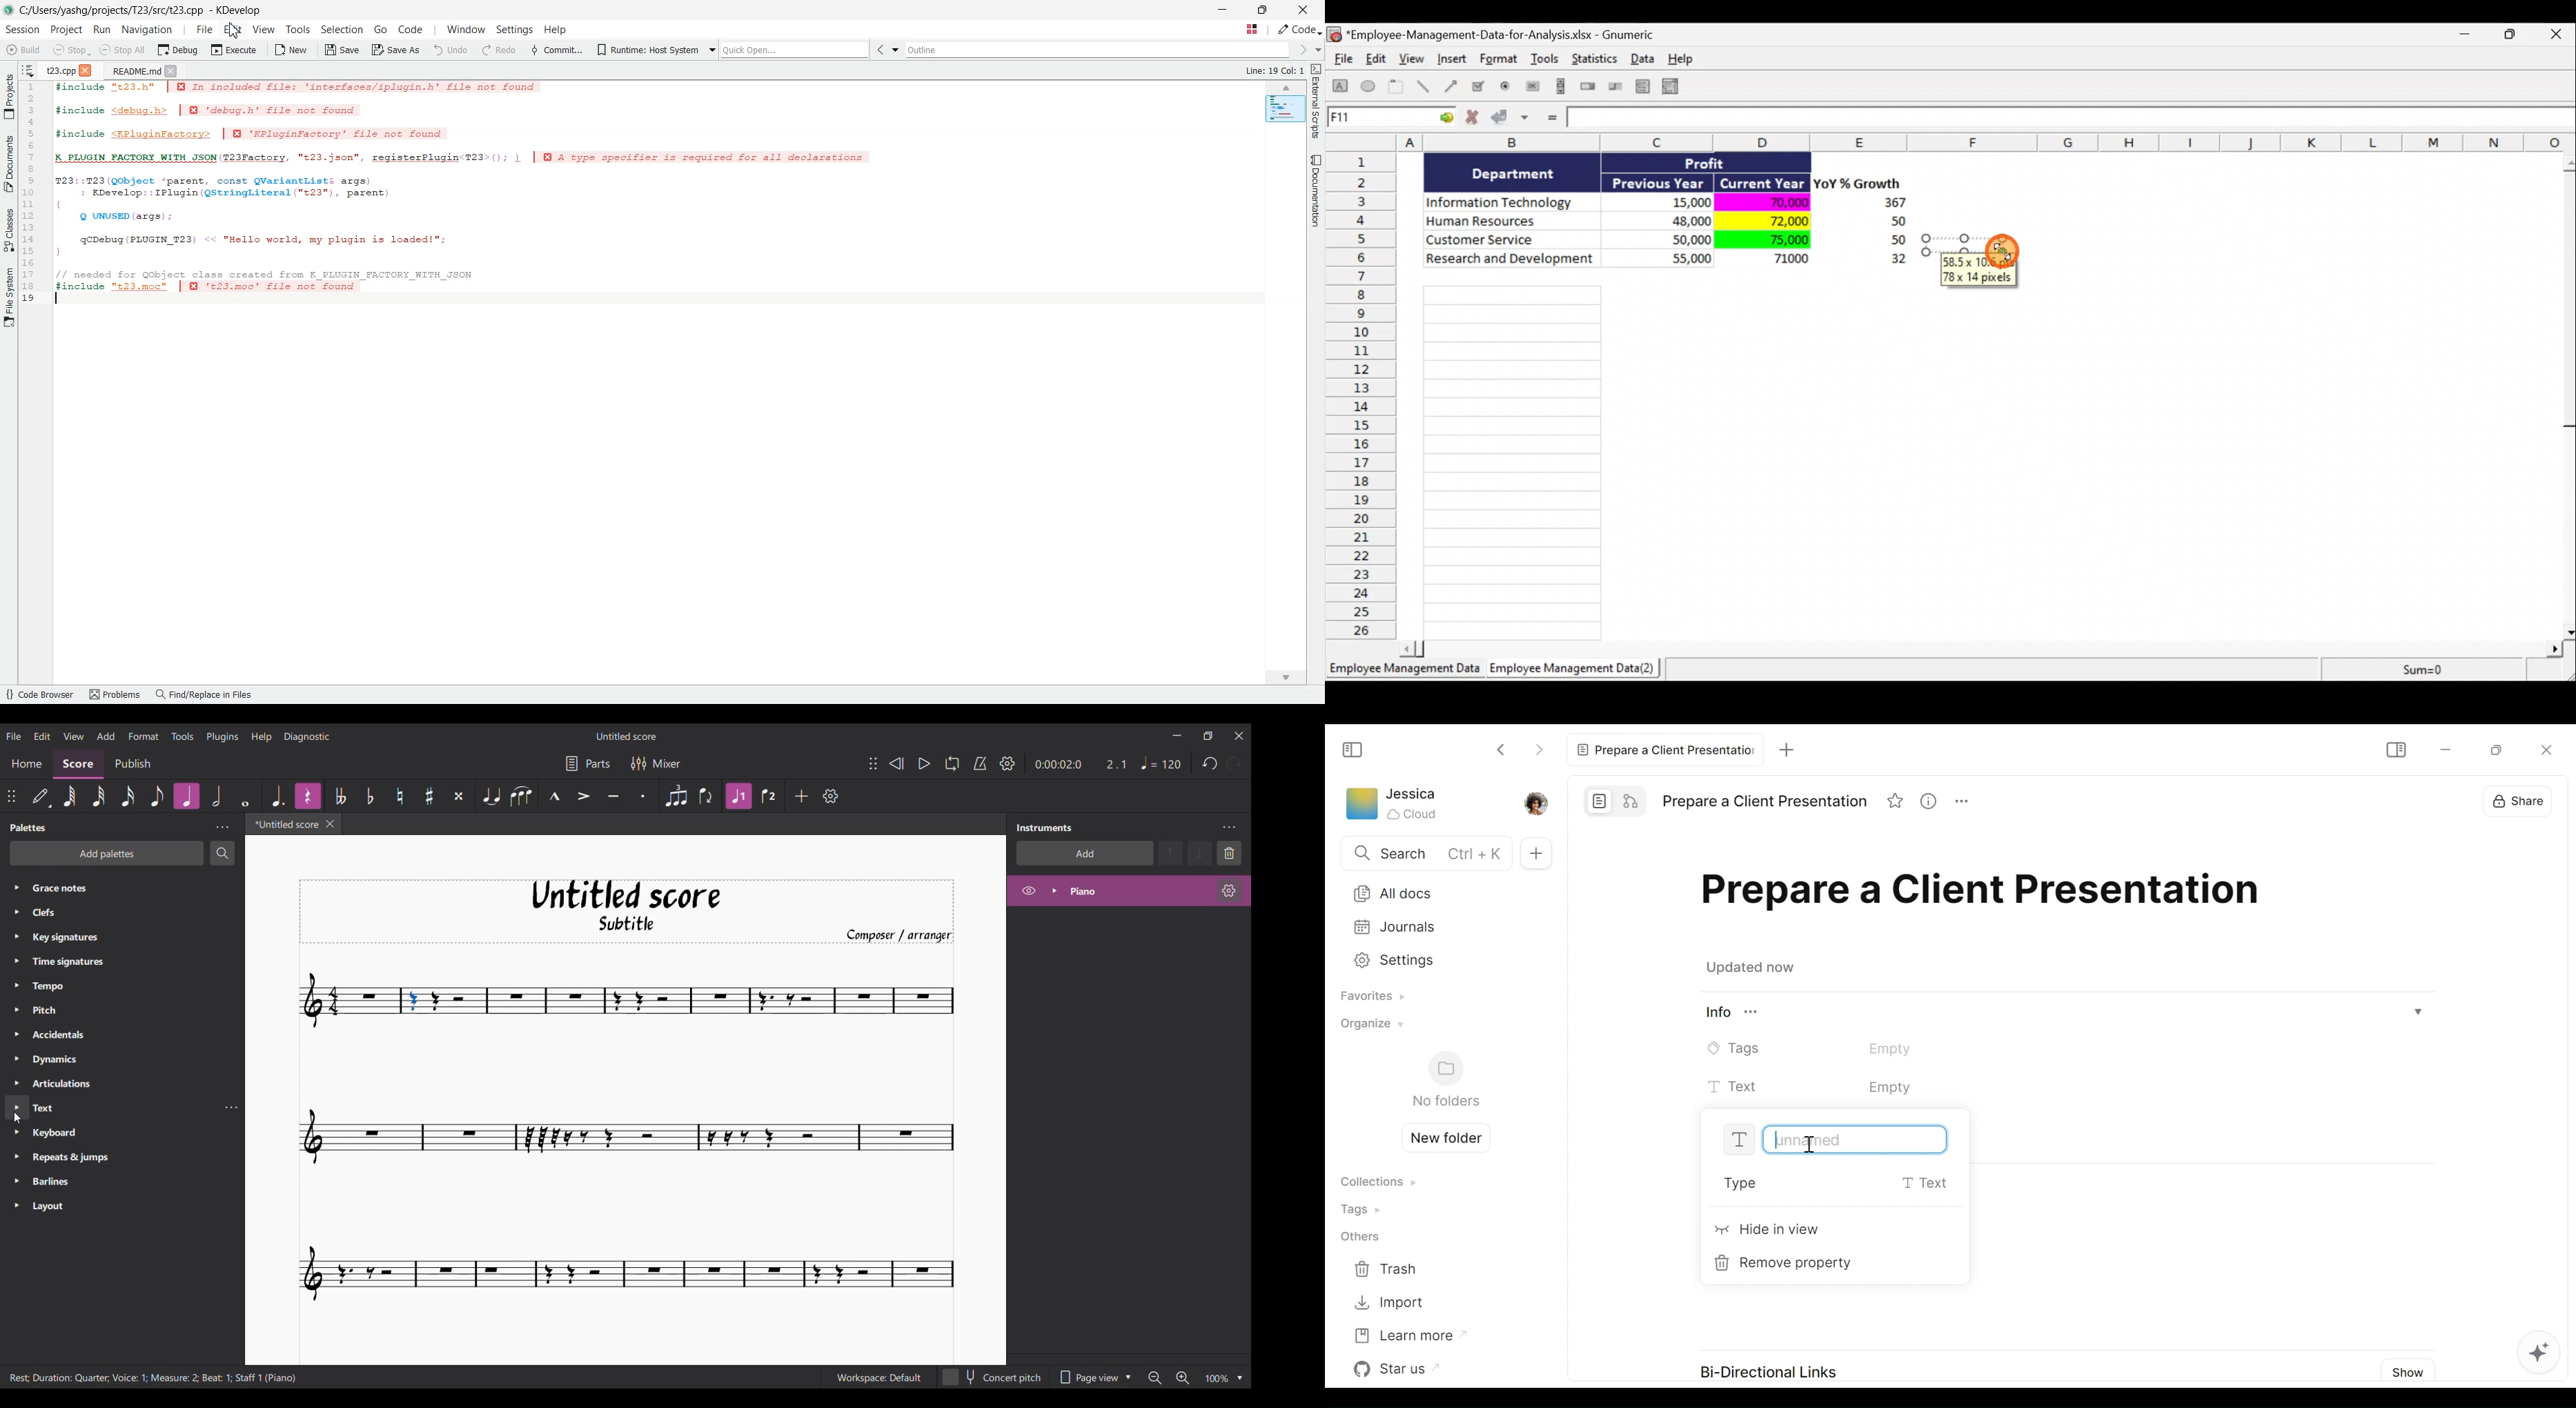 Image resolution: width=2576 pixels, height=1428 pixels. I want to click on Scroll bar, so click(1986, 647).